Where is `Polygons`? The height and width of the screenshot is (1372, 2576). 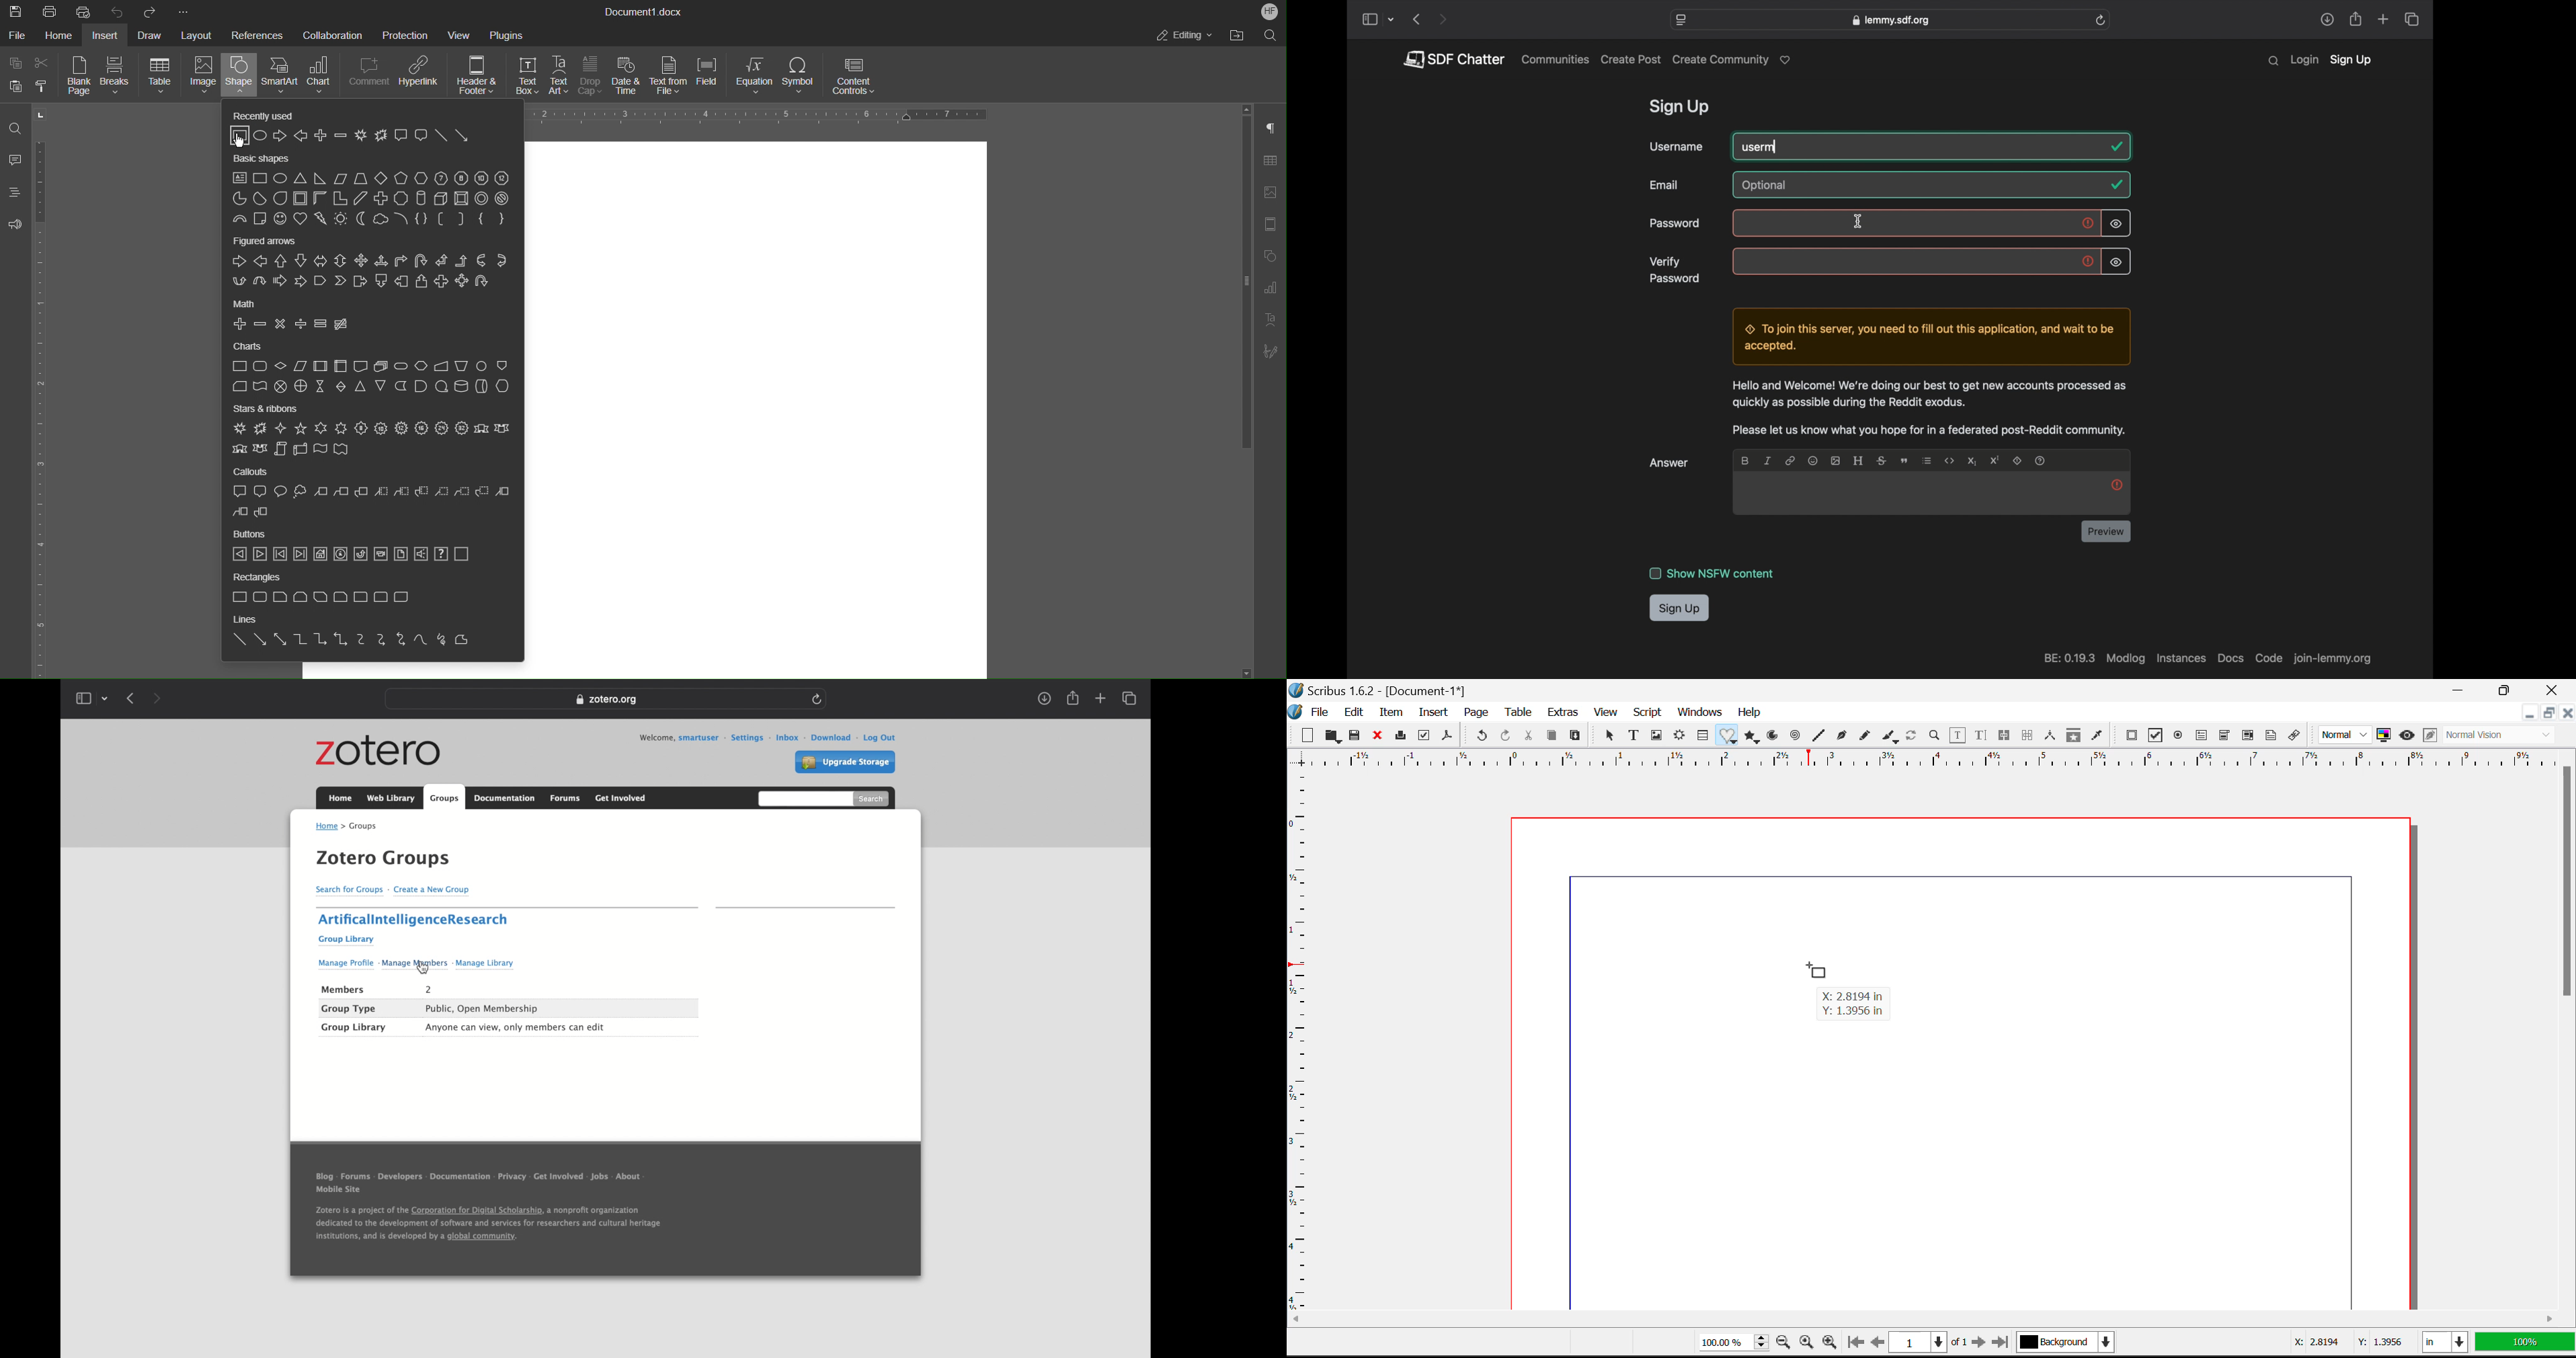
Polygons is located at coordinates (1753, 737).